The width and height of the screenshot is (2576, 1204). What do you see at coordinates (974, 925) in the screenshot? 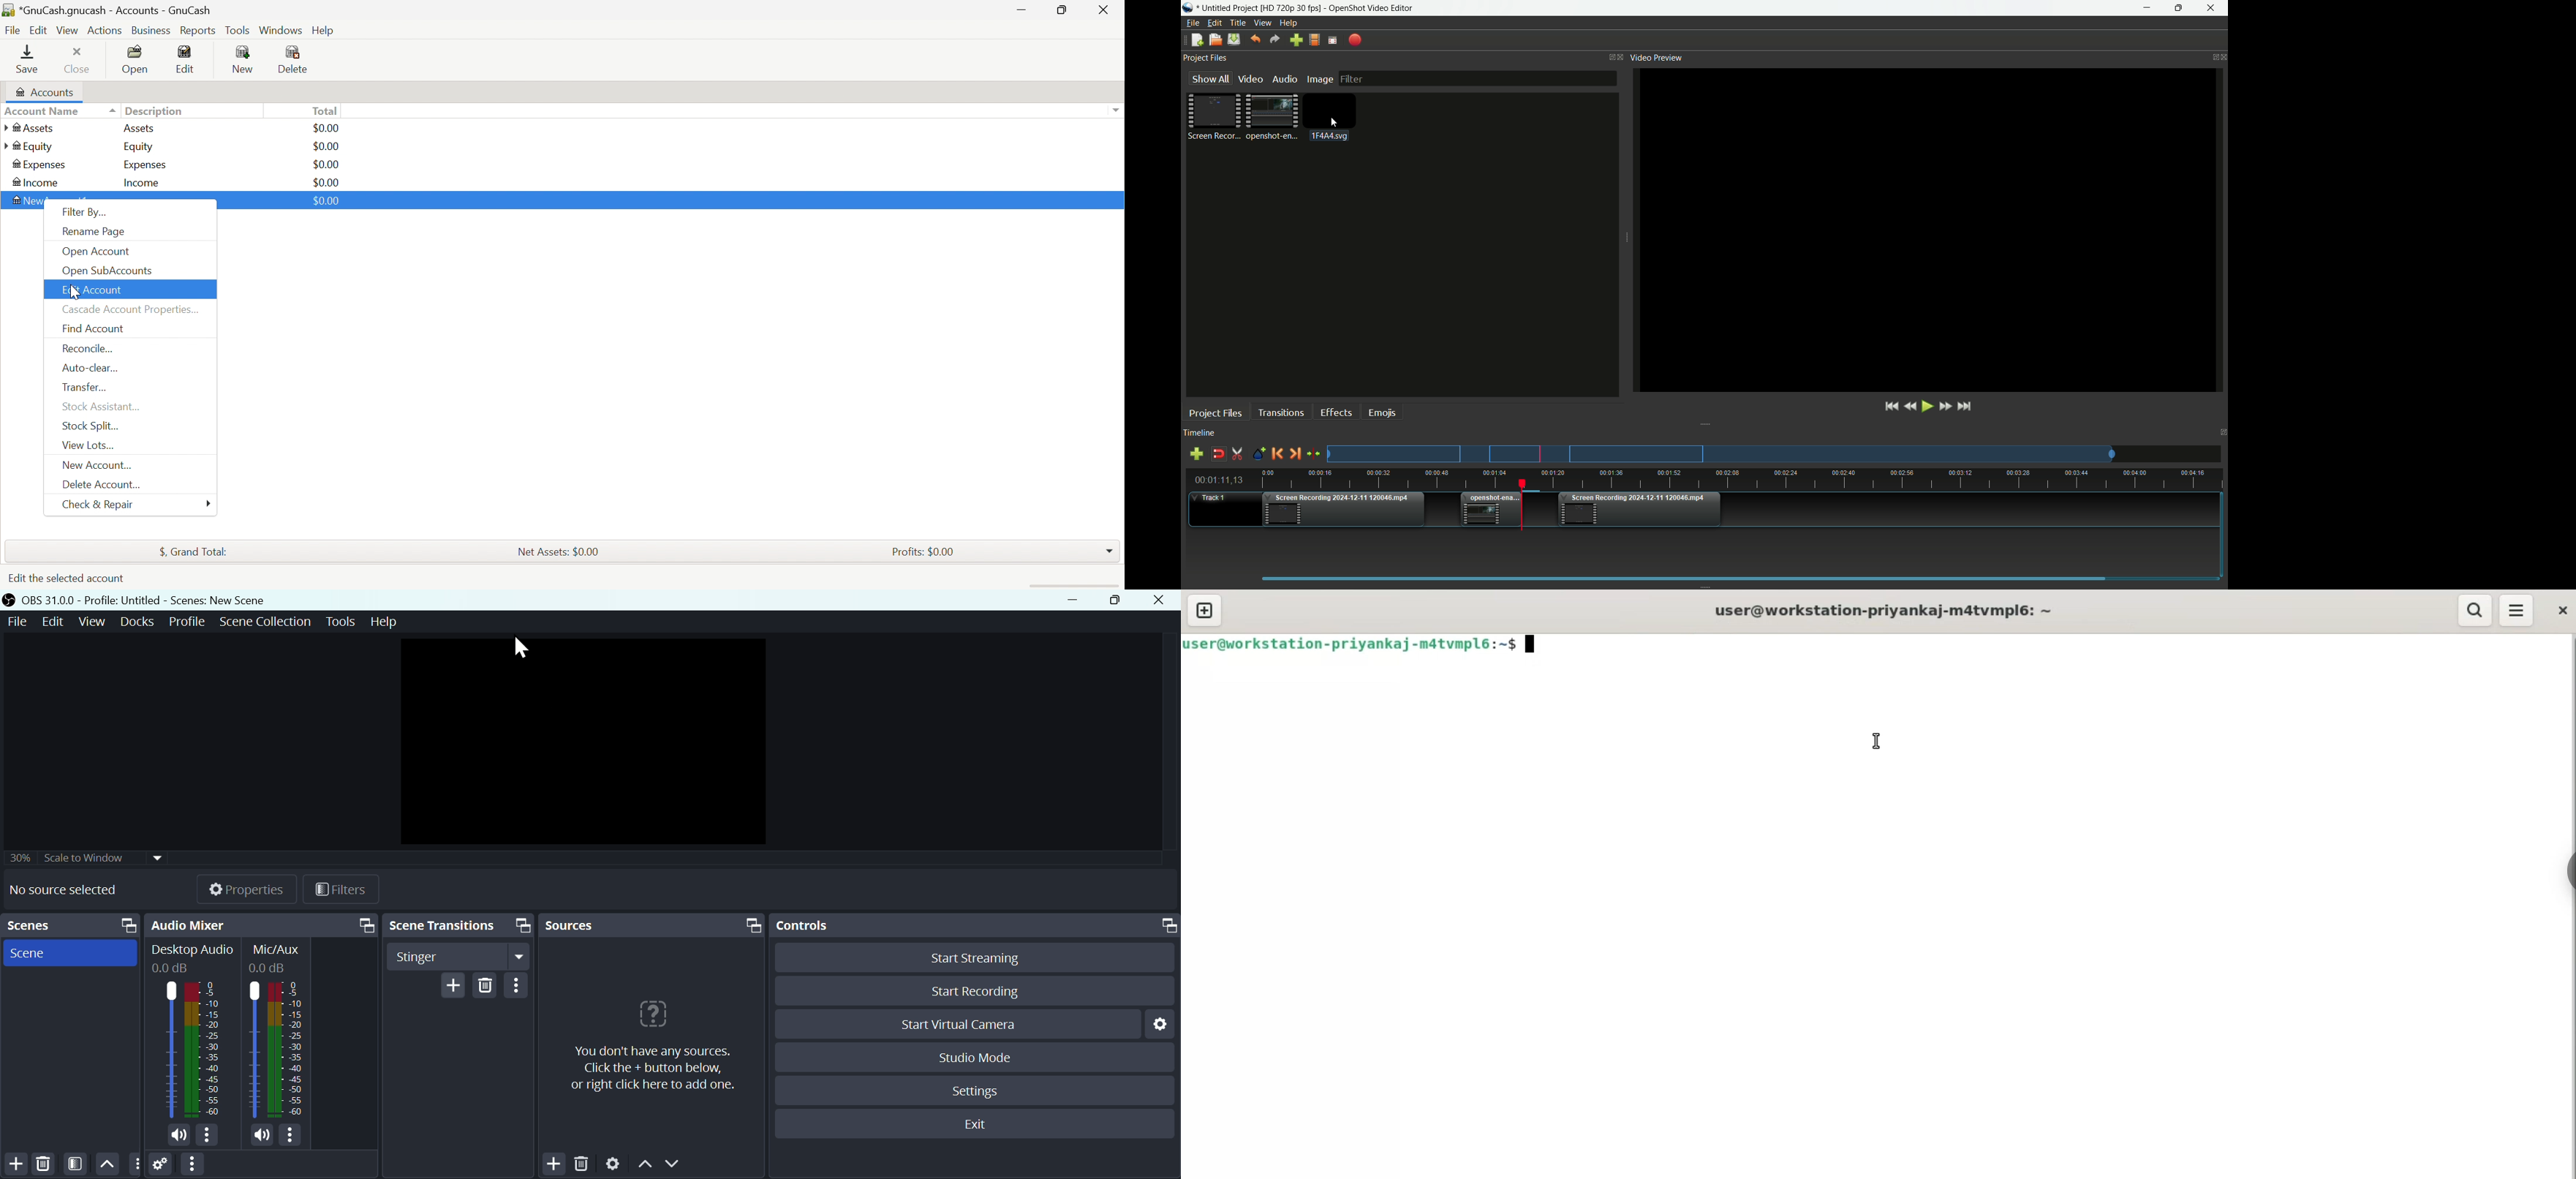
I see `Controls` at bounding box center [974, 925].